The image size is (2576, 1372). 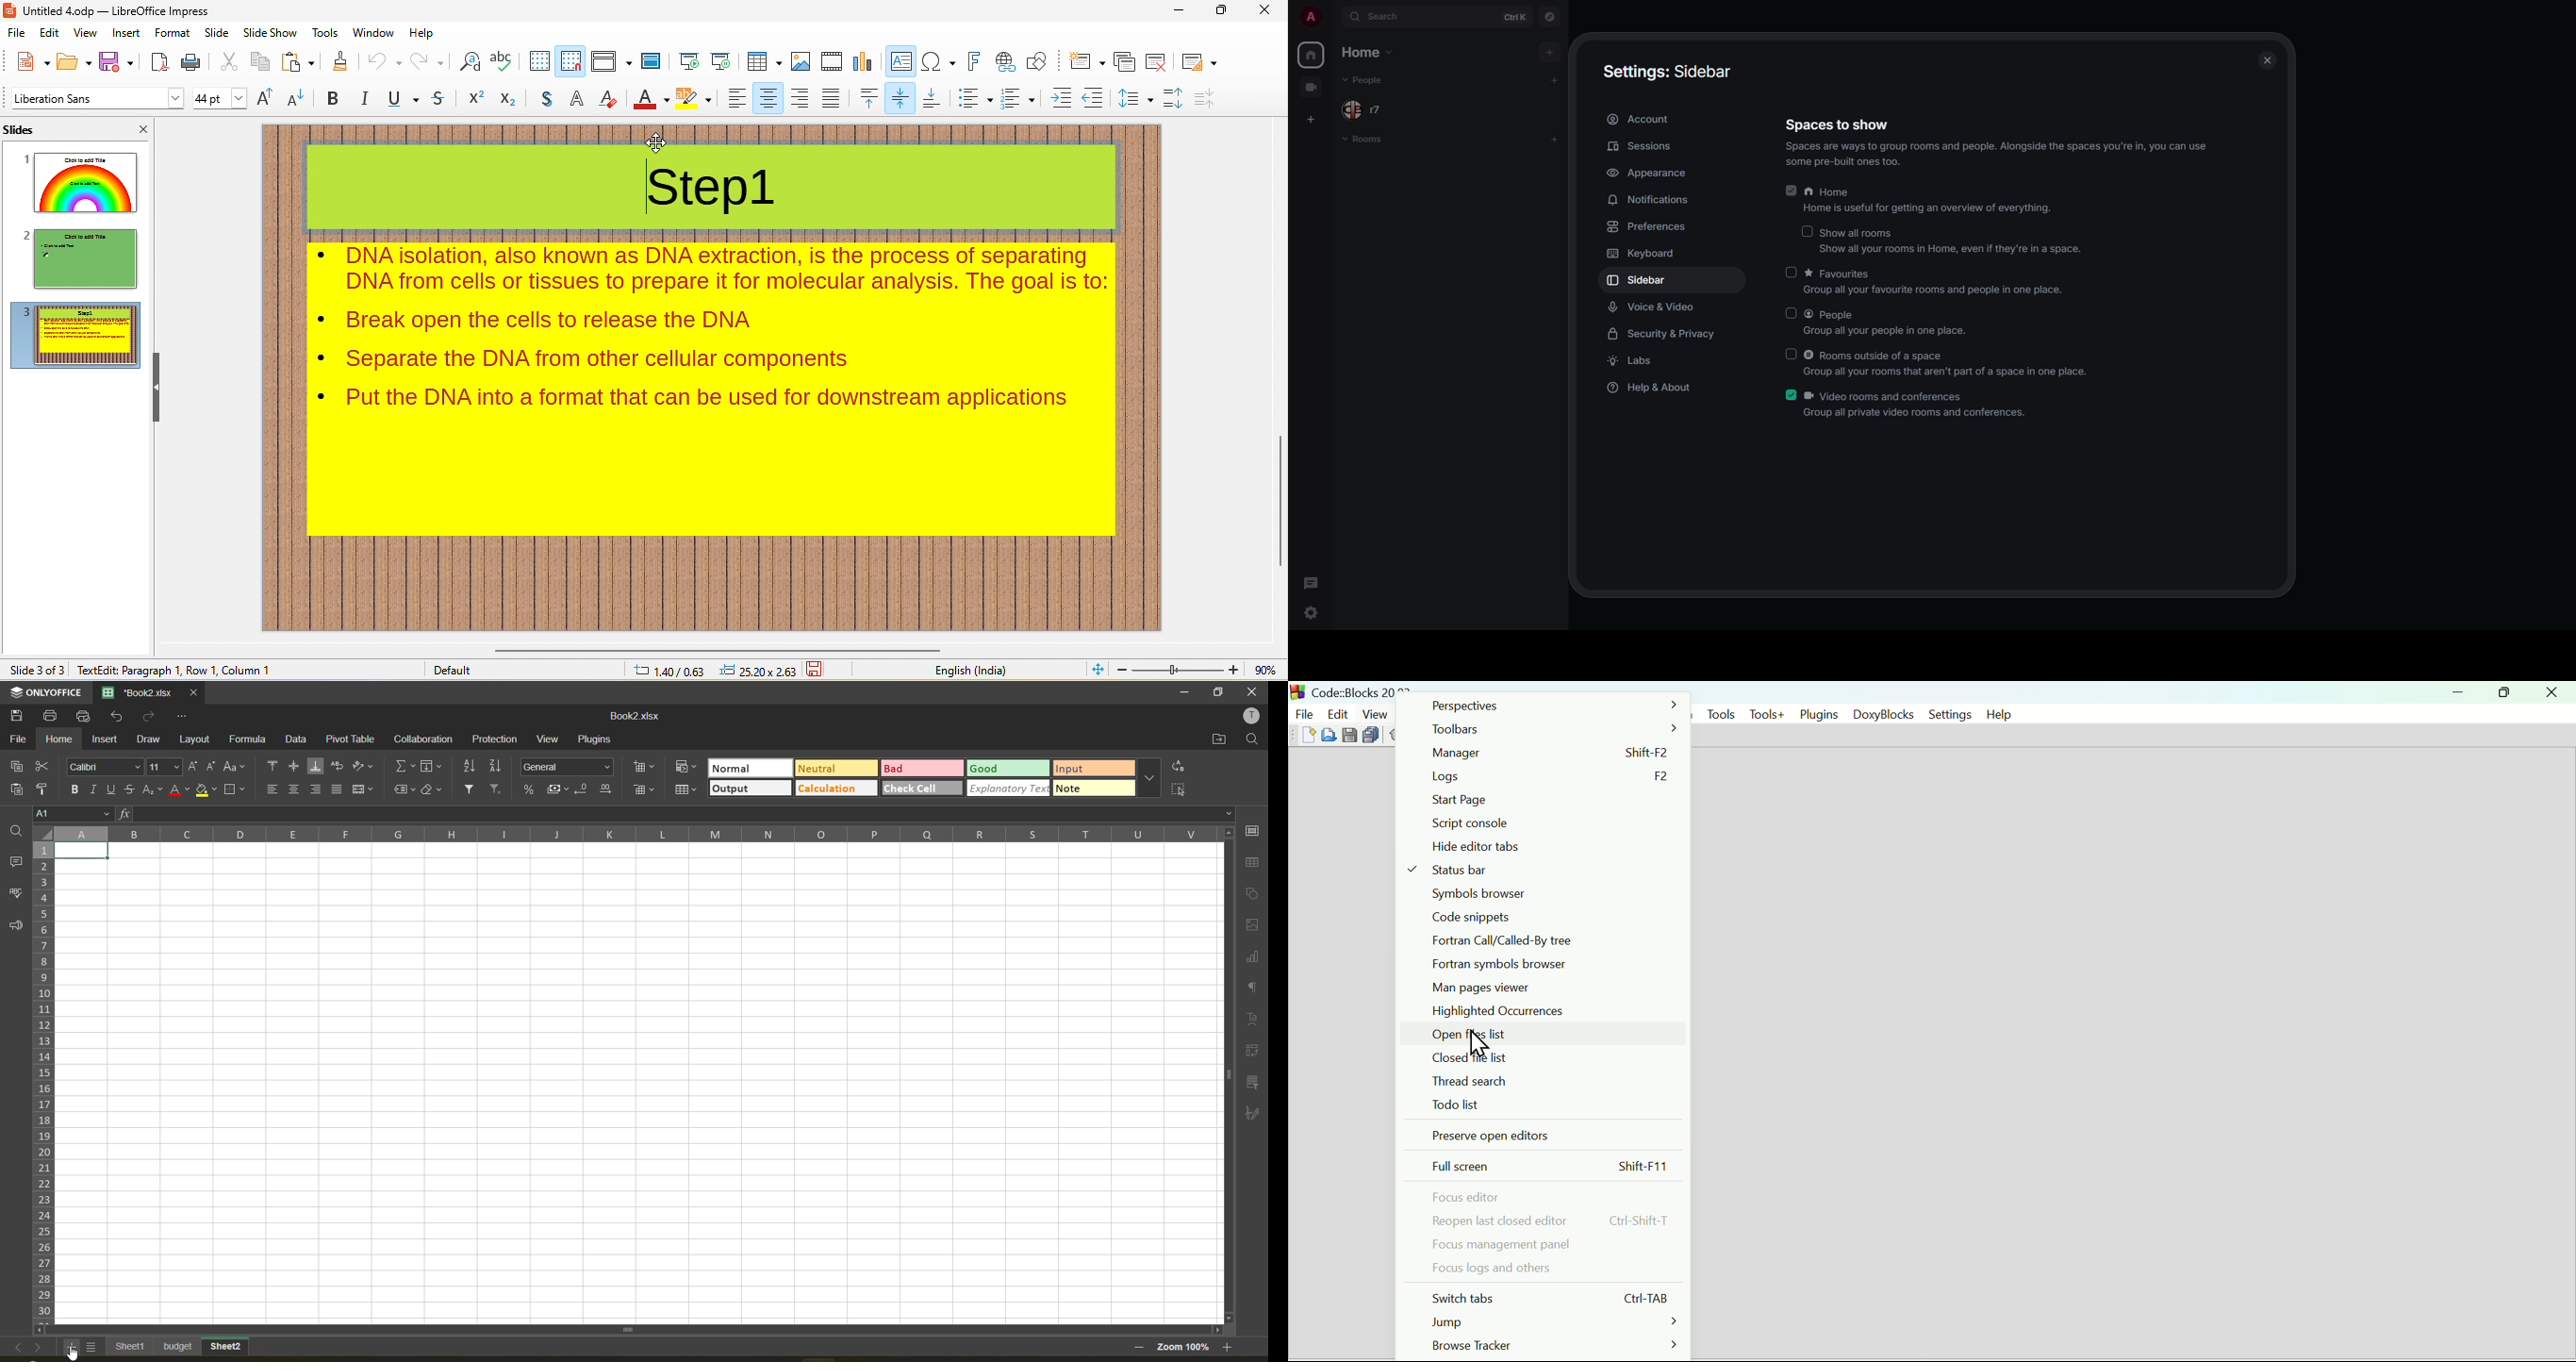 I want to click on close tab, so click(x=195, y=692).